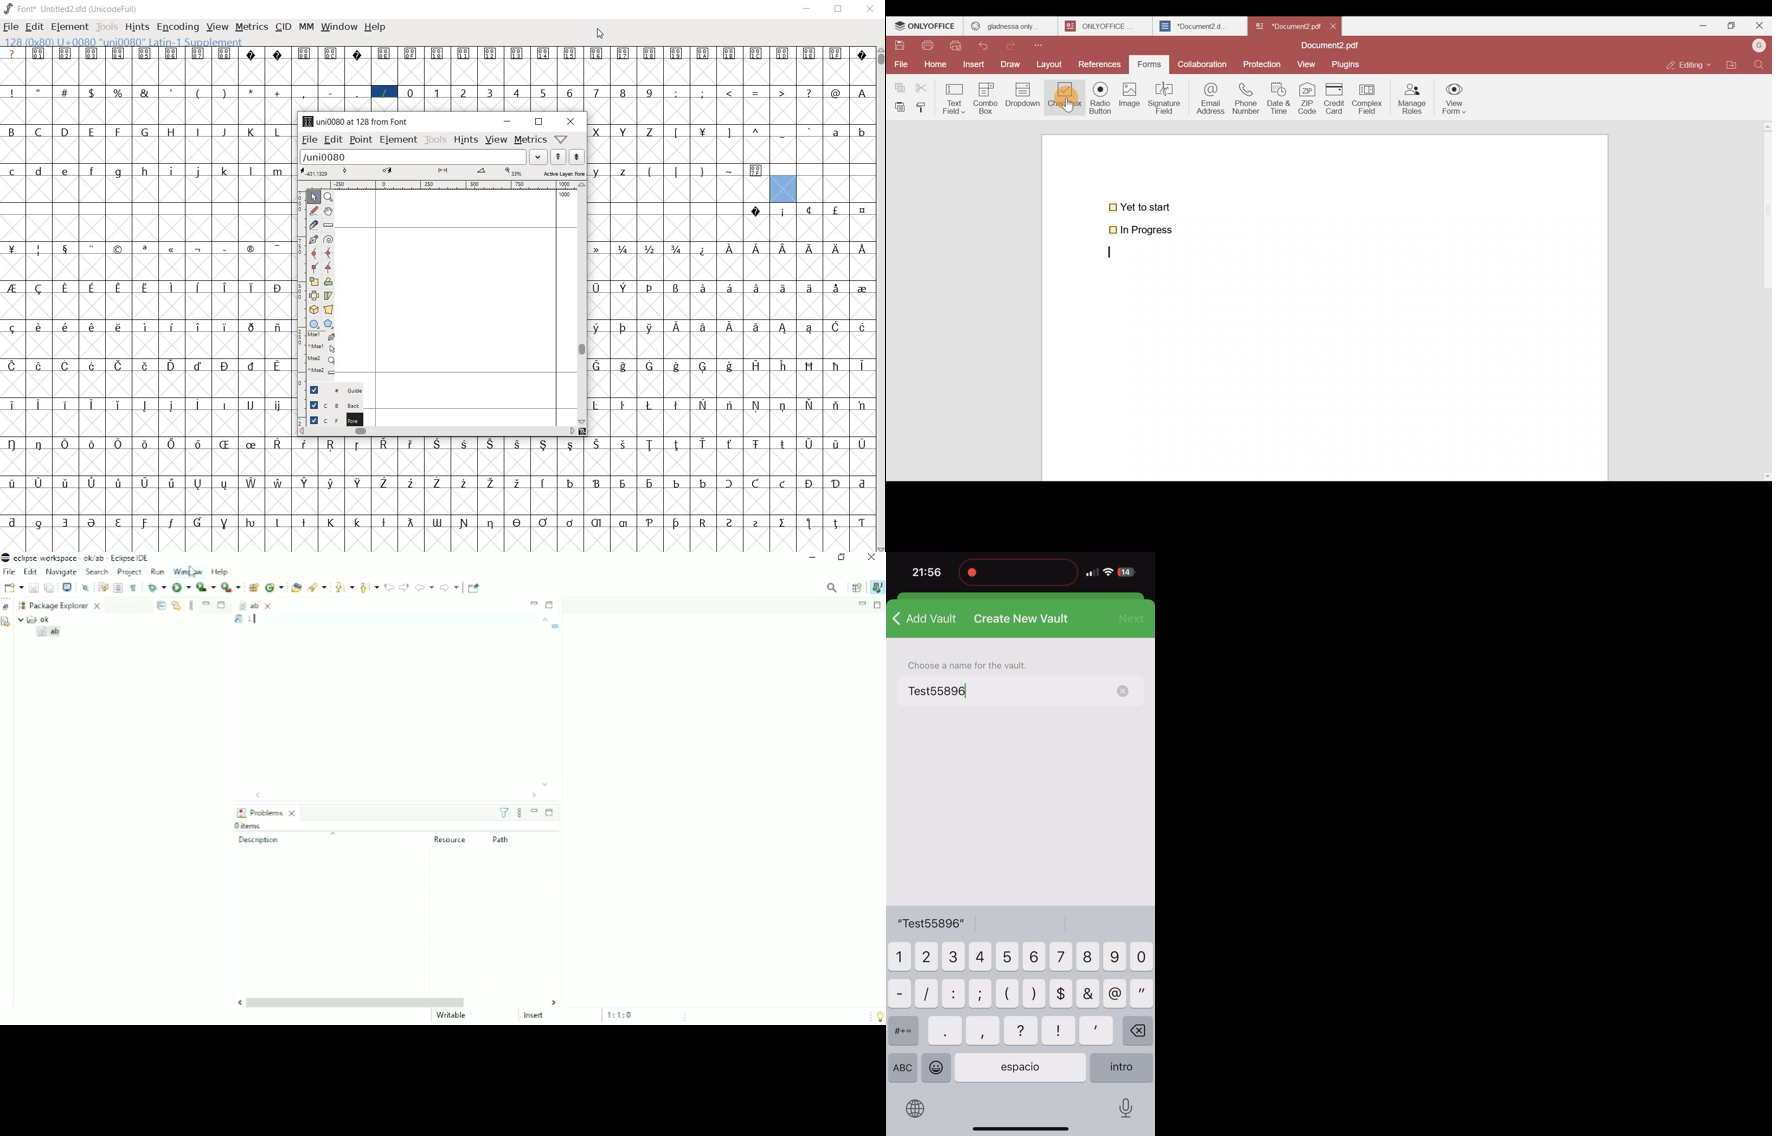 This screenshot has height=1148, width=1792. Describe the element at coordinates (731, 172) in the screenshot. I see `glyph` at that location.